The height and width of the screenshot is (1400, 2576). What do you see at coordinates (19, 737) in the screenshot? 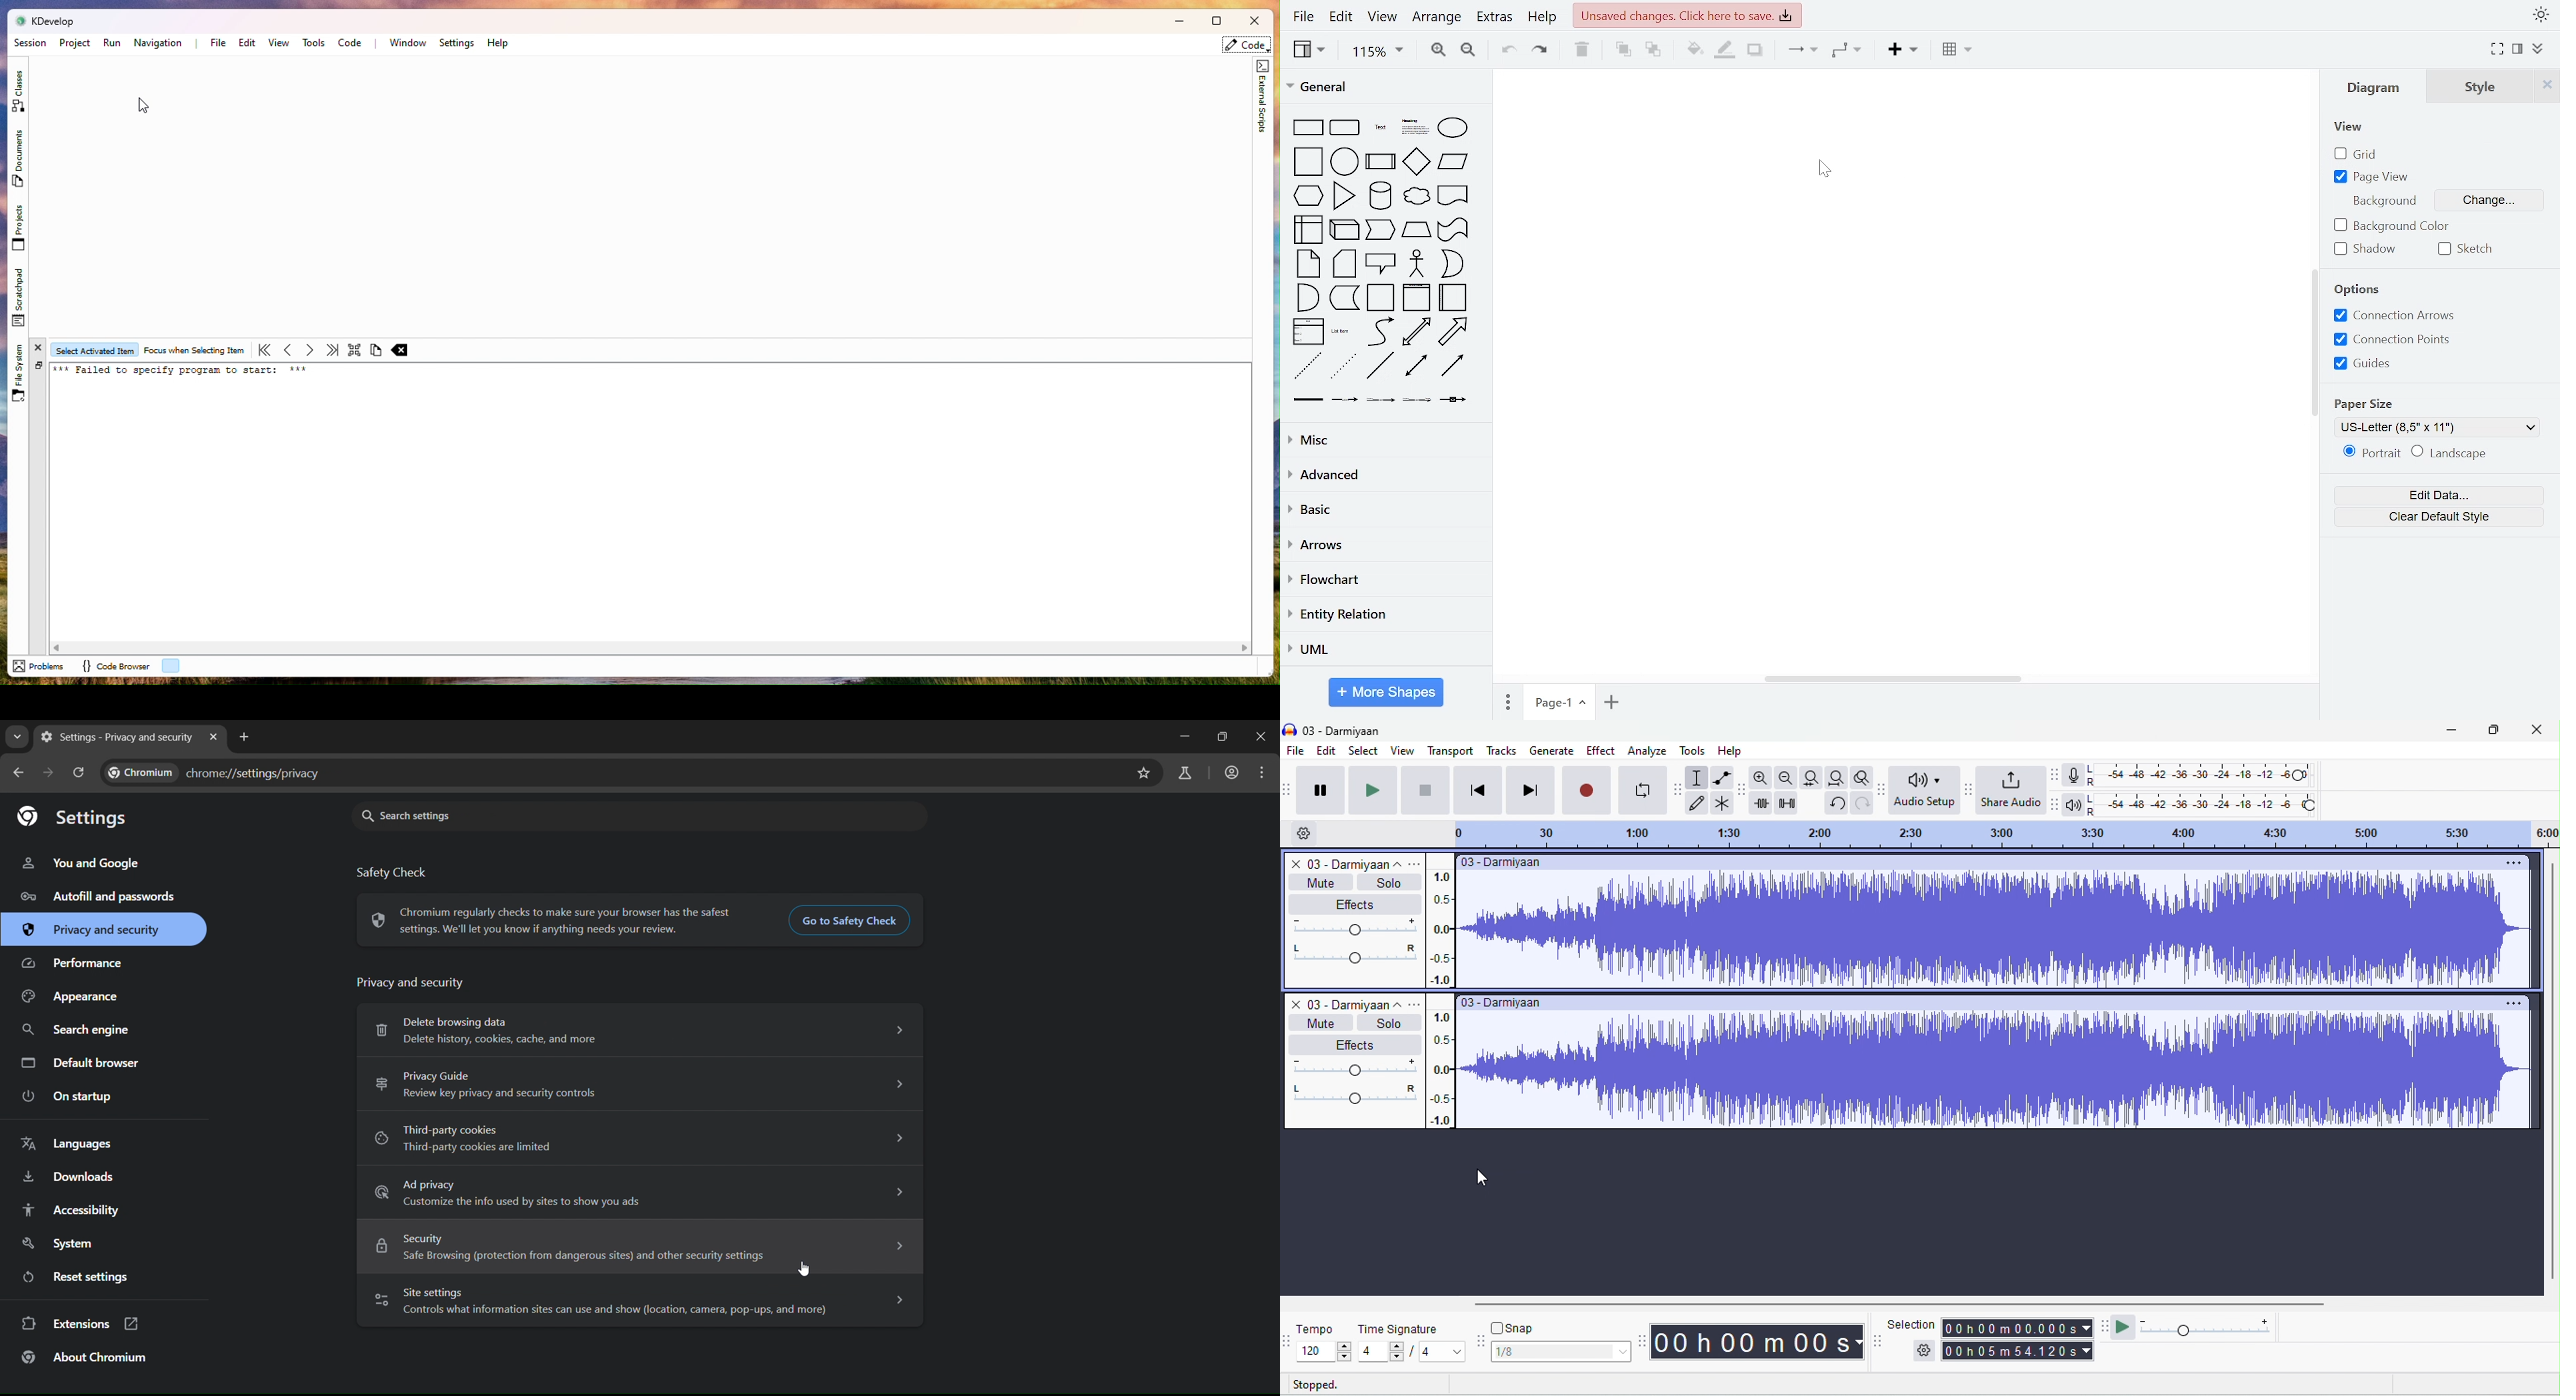
I see `search tabs` at bounding box center [19, 737].